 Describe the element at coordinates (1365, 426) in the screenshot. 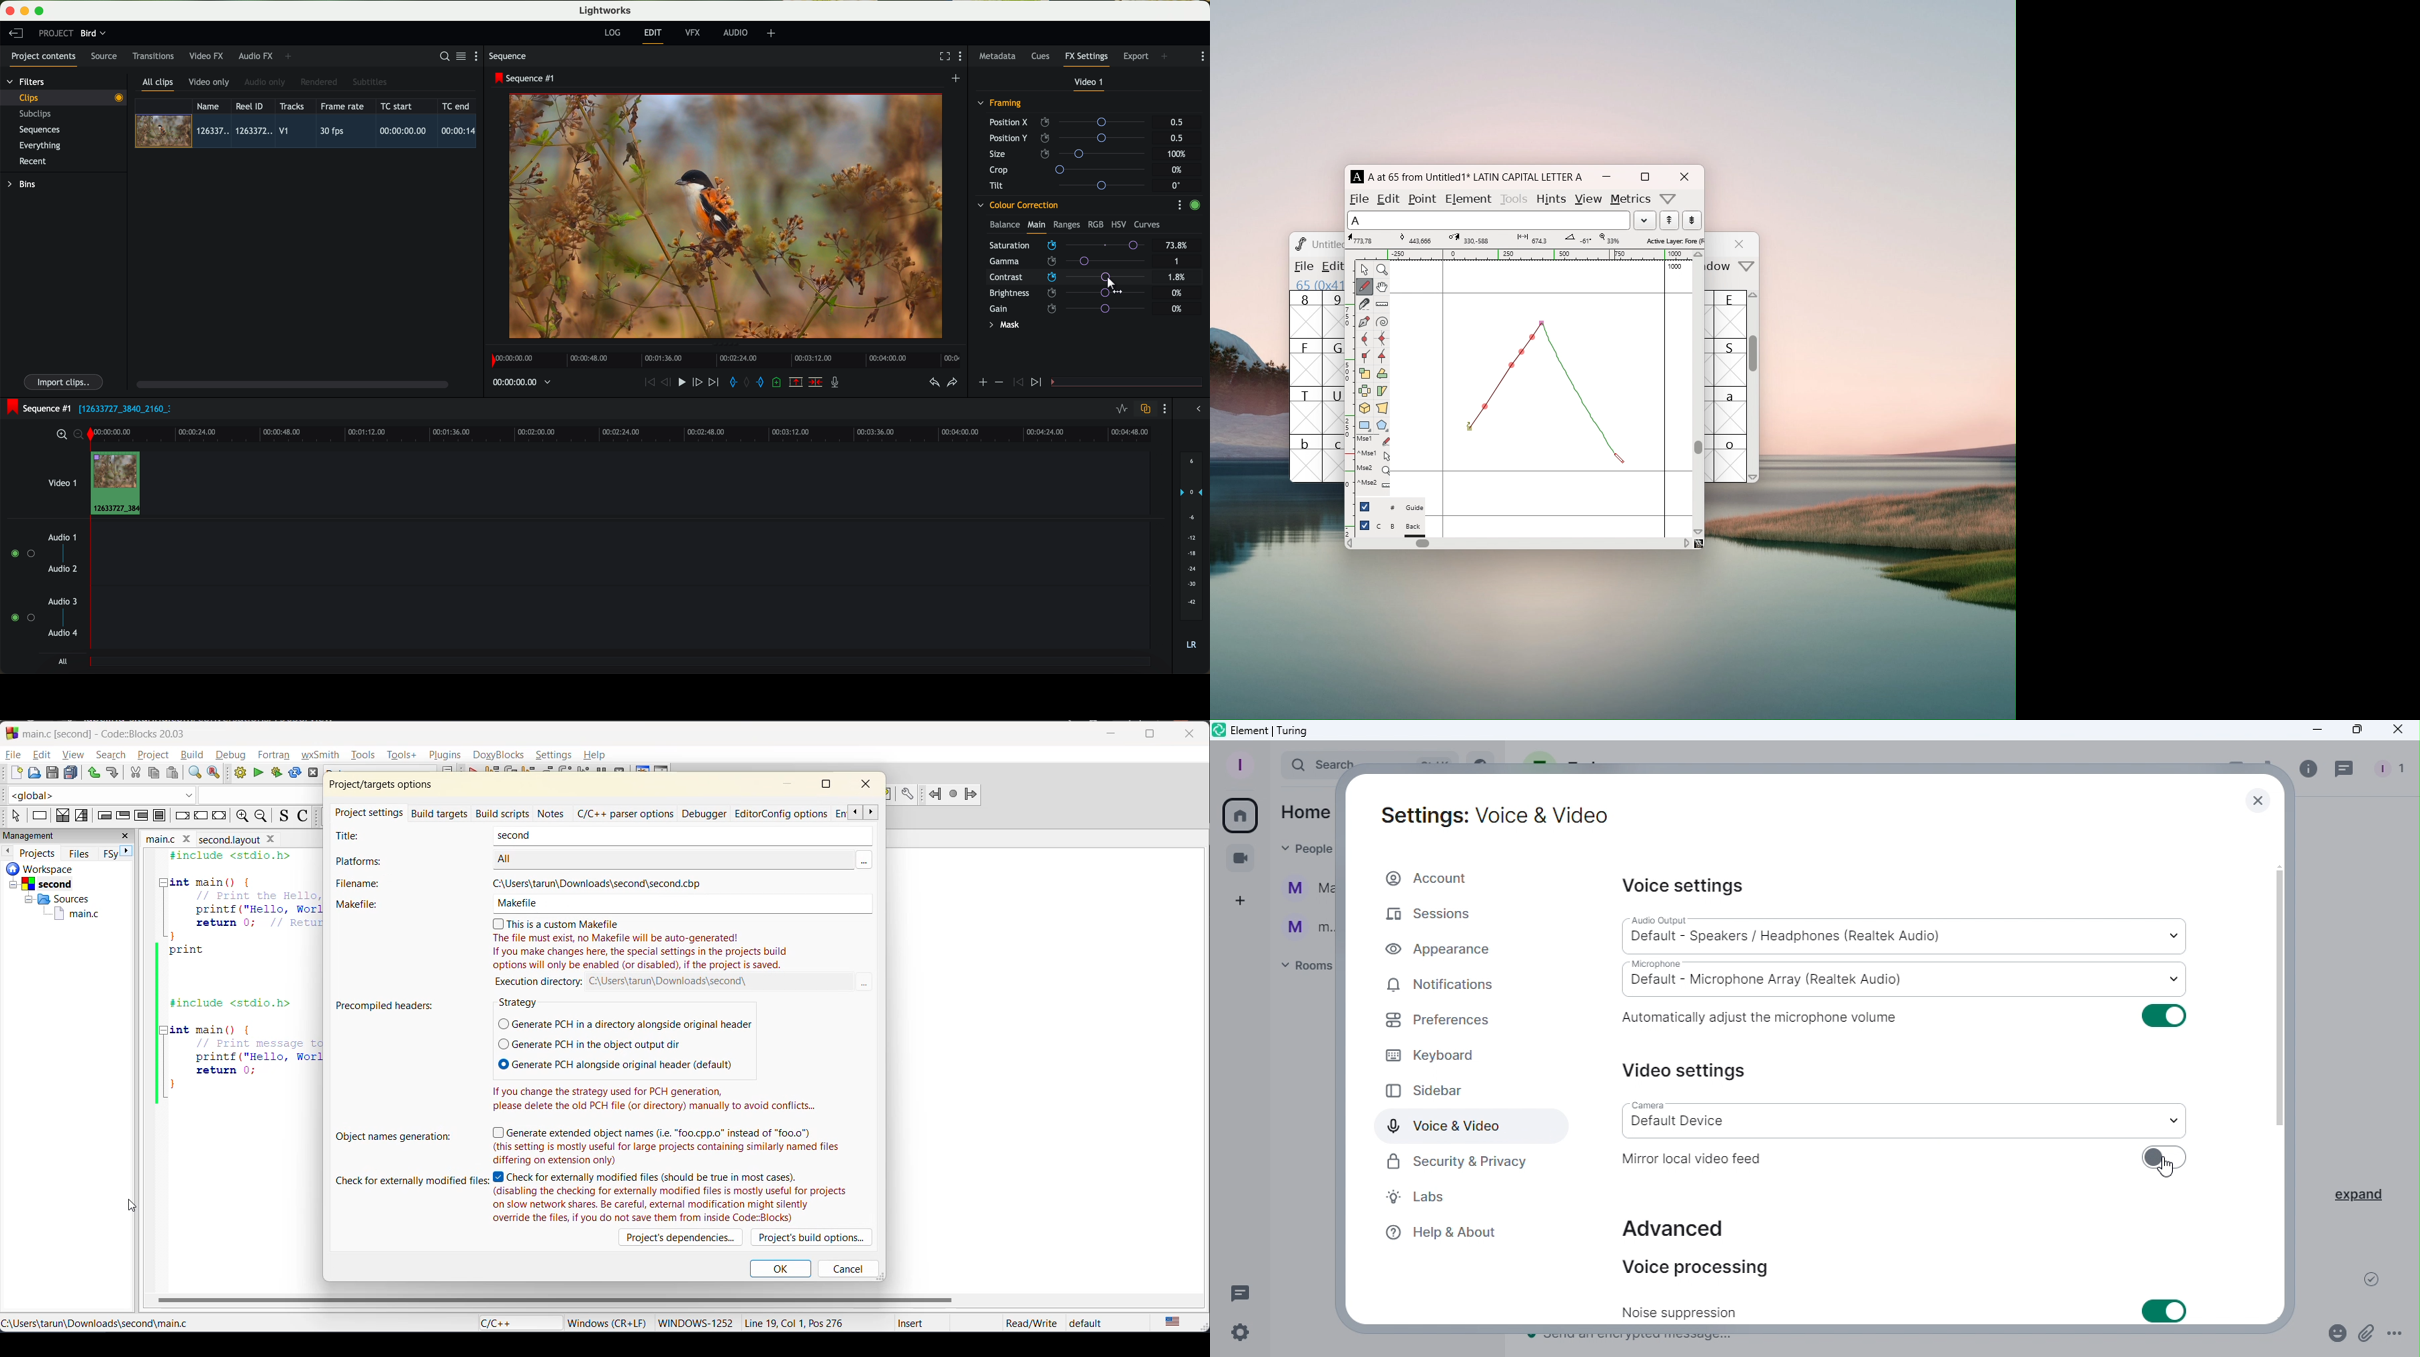

I see `rectangle or ellipse` at that location.